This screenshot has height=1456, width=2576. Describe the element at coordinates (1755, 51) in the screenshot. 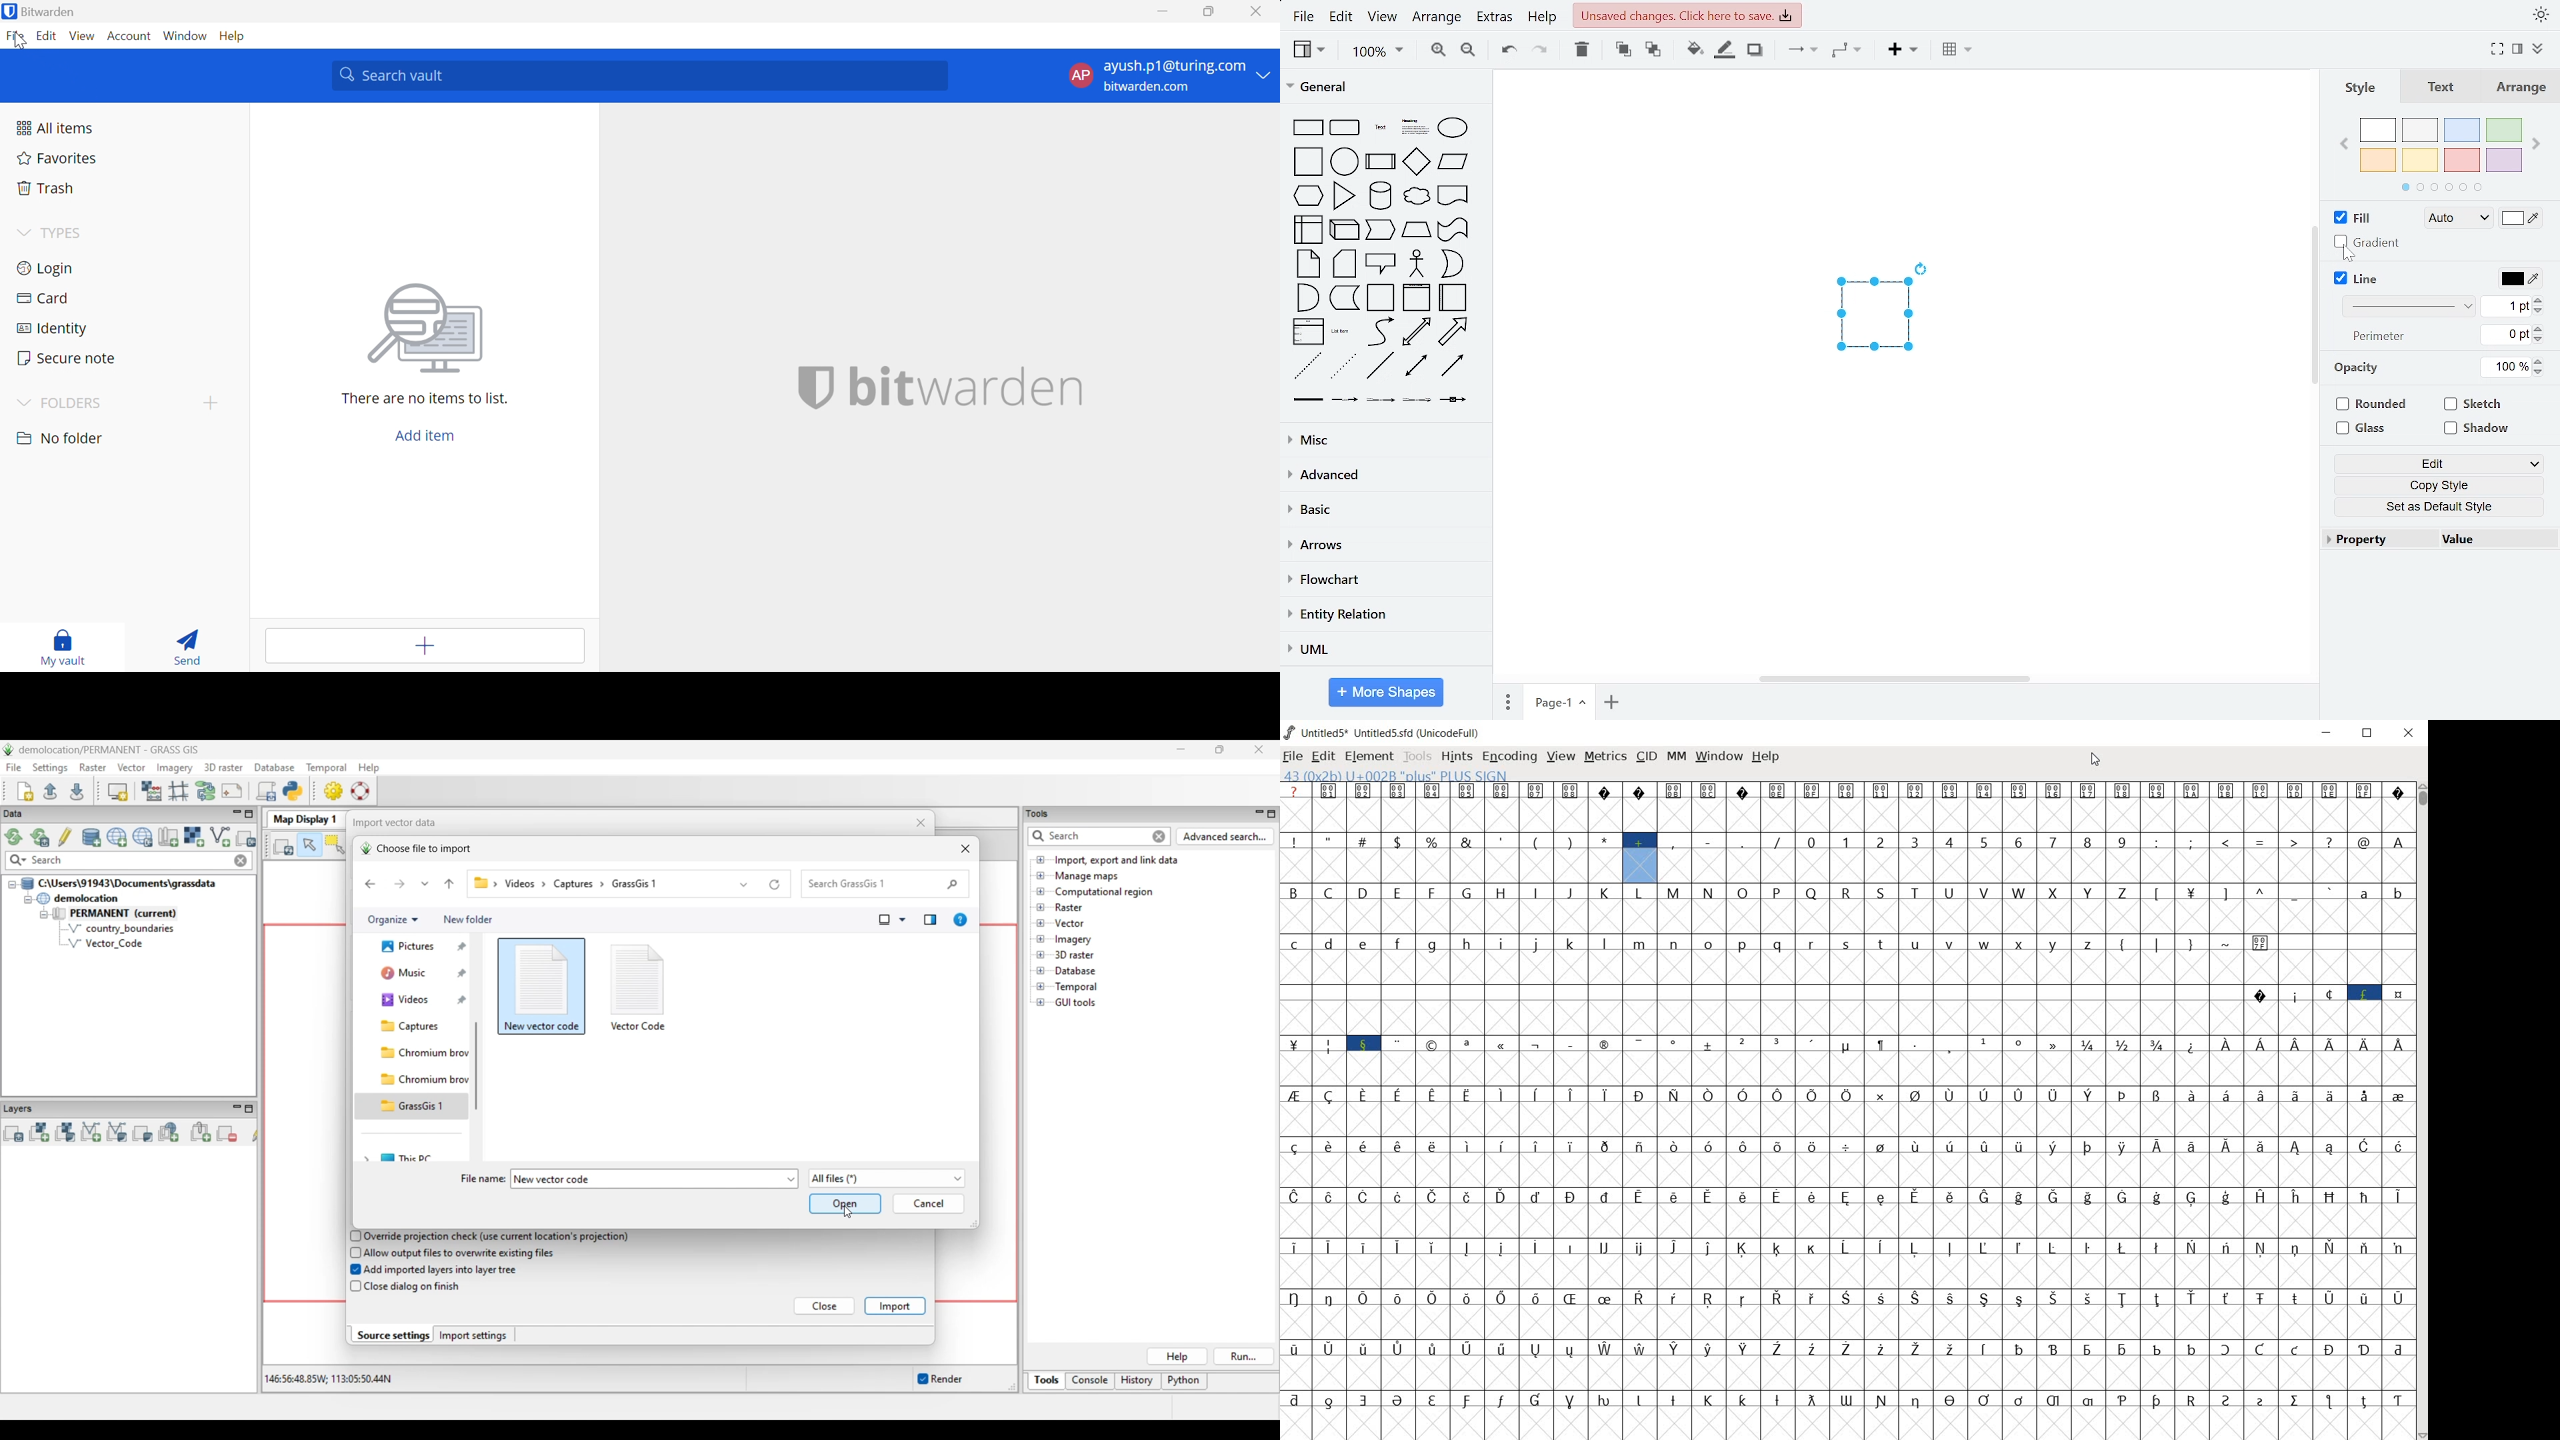

I see `shadow` at that location.